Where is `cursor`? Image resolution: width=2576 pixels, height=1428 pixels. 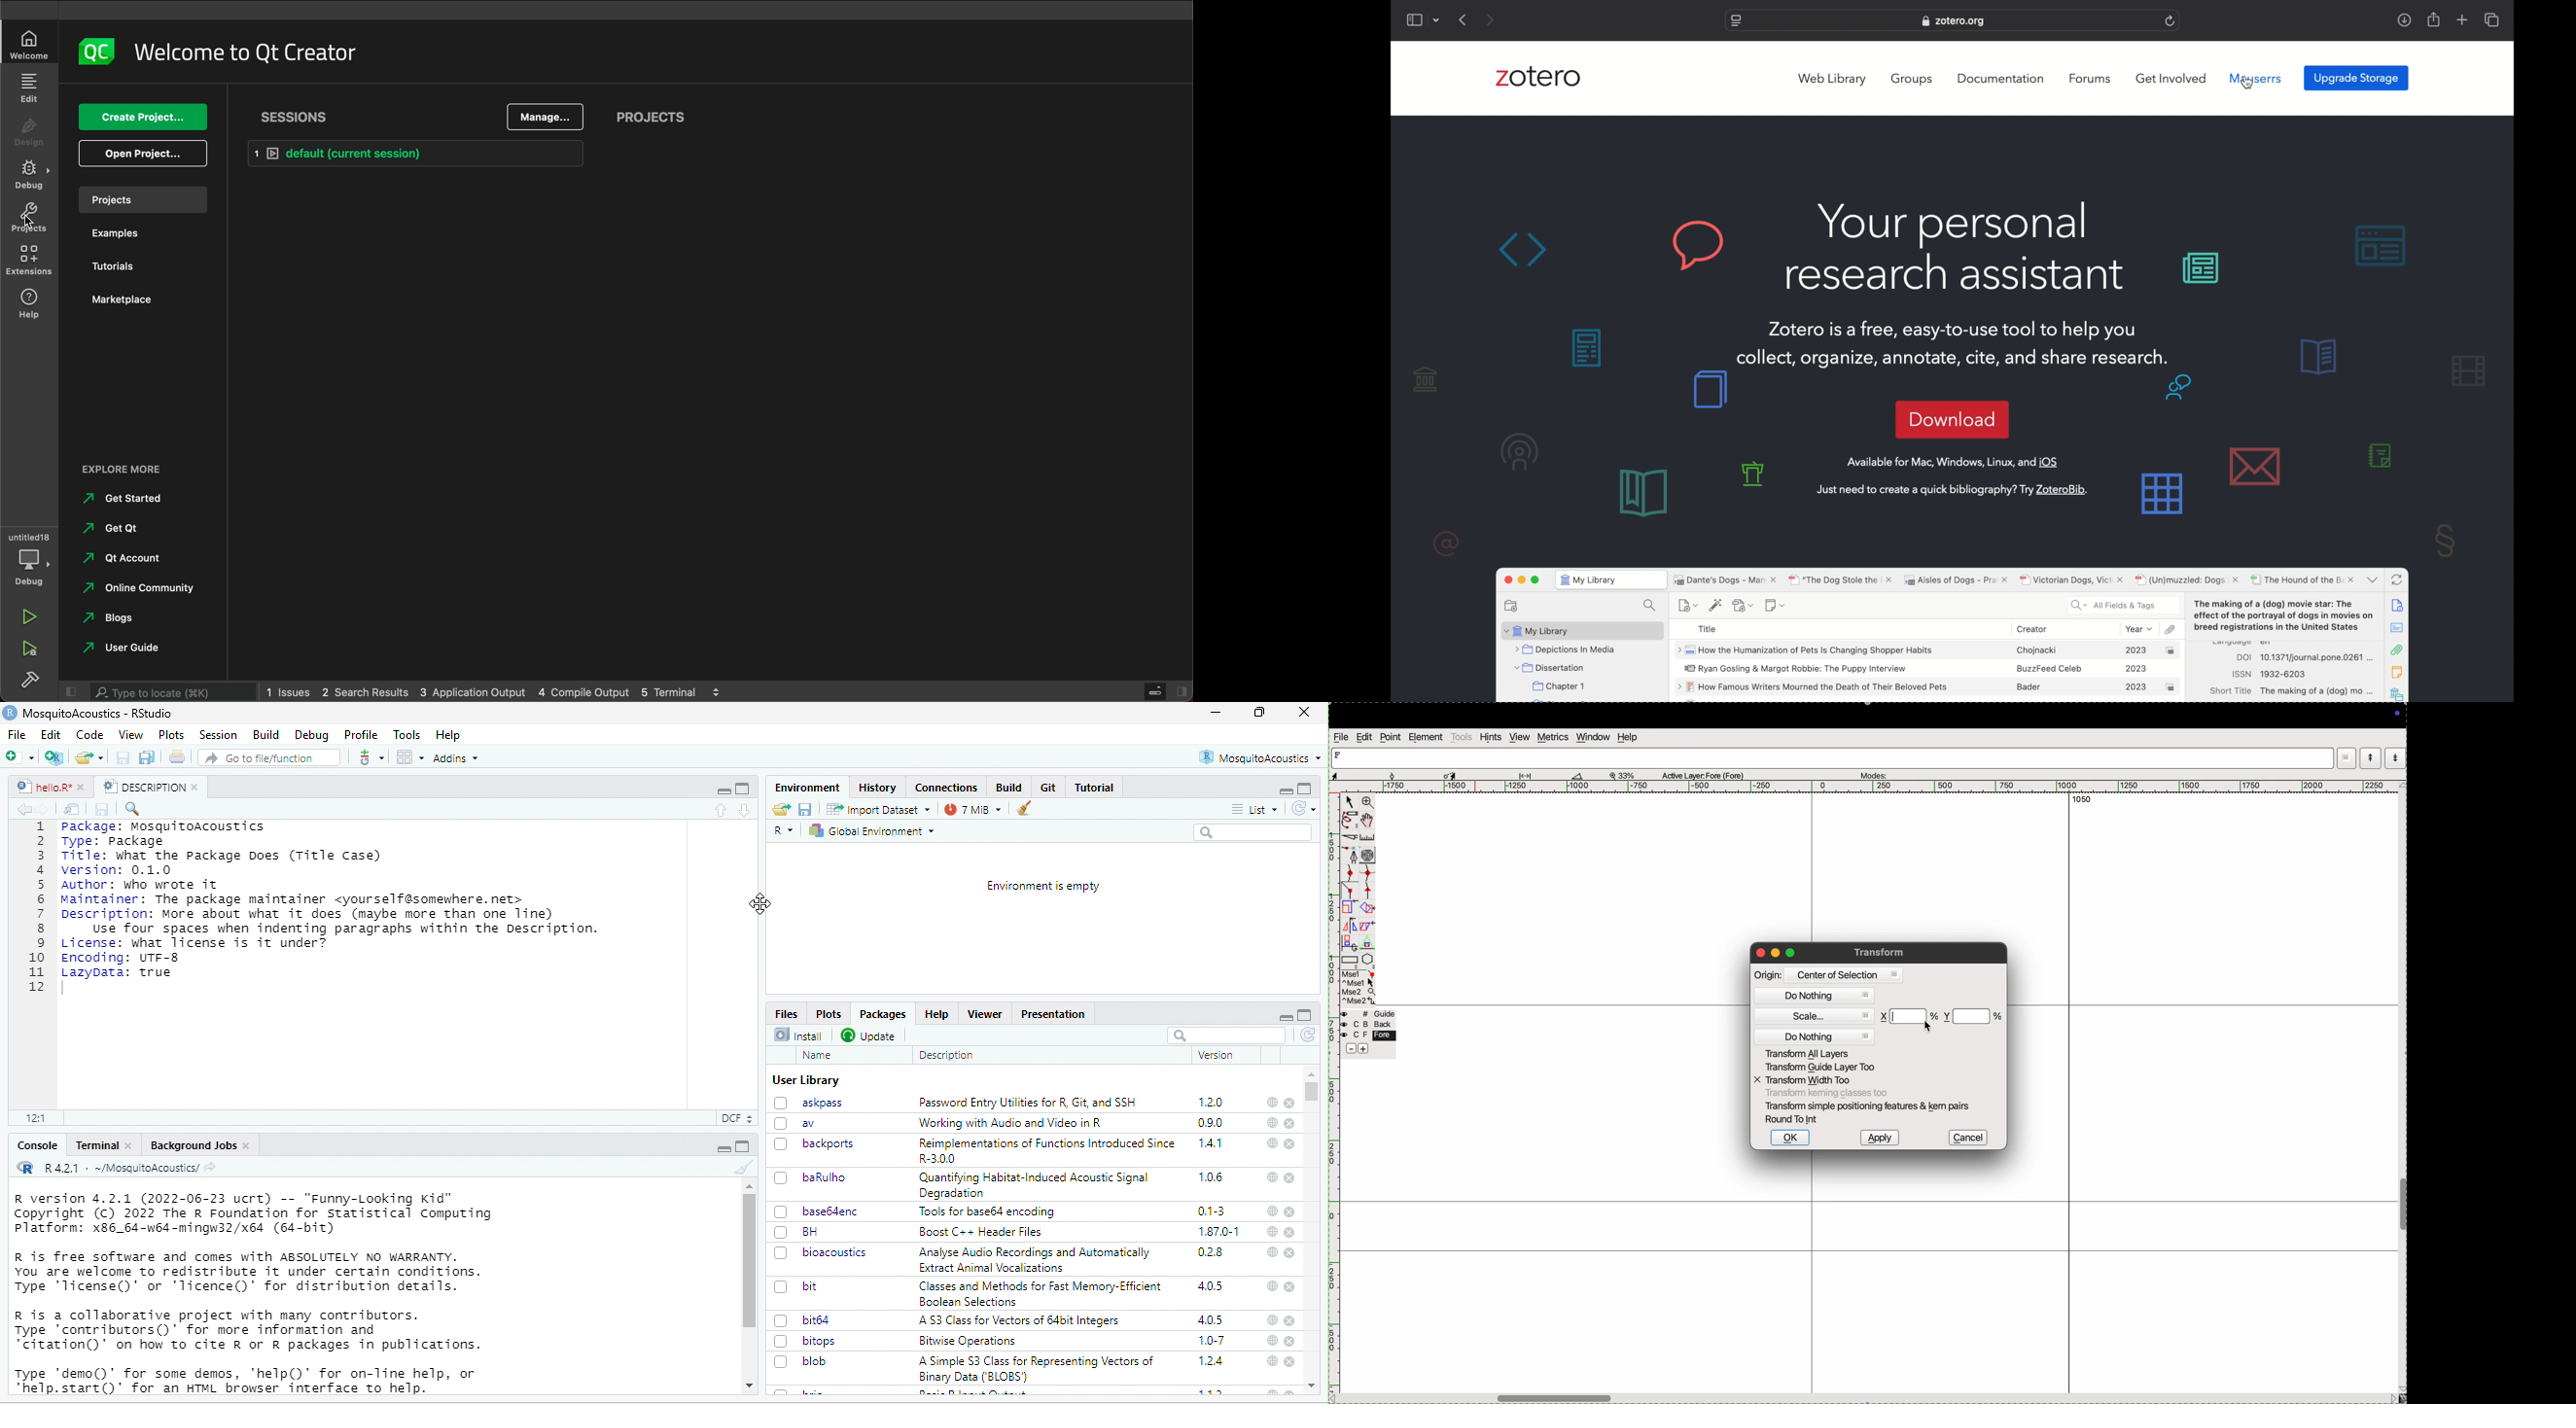
cursor is located at coordinates (1928, 1027).